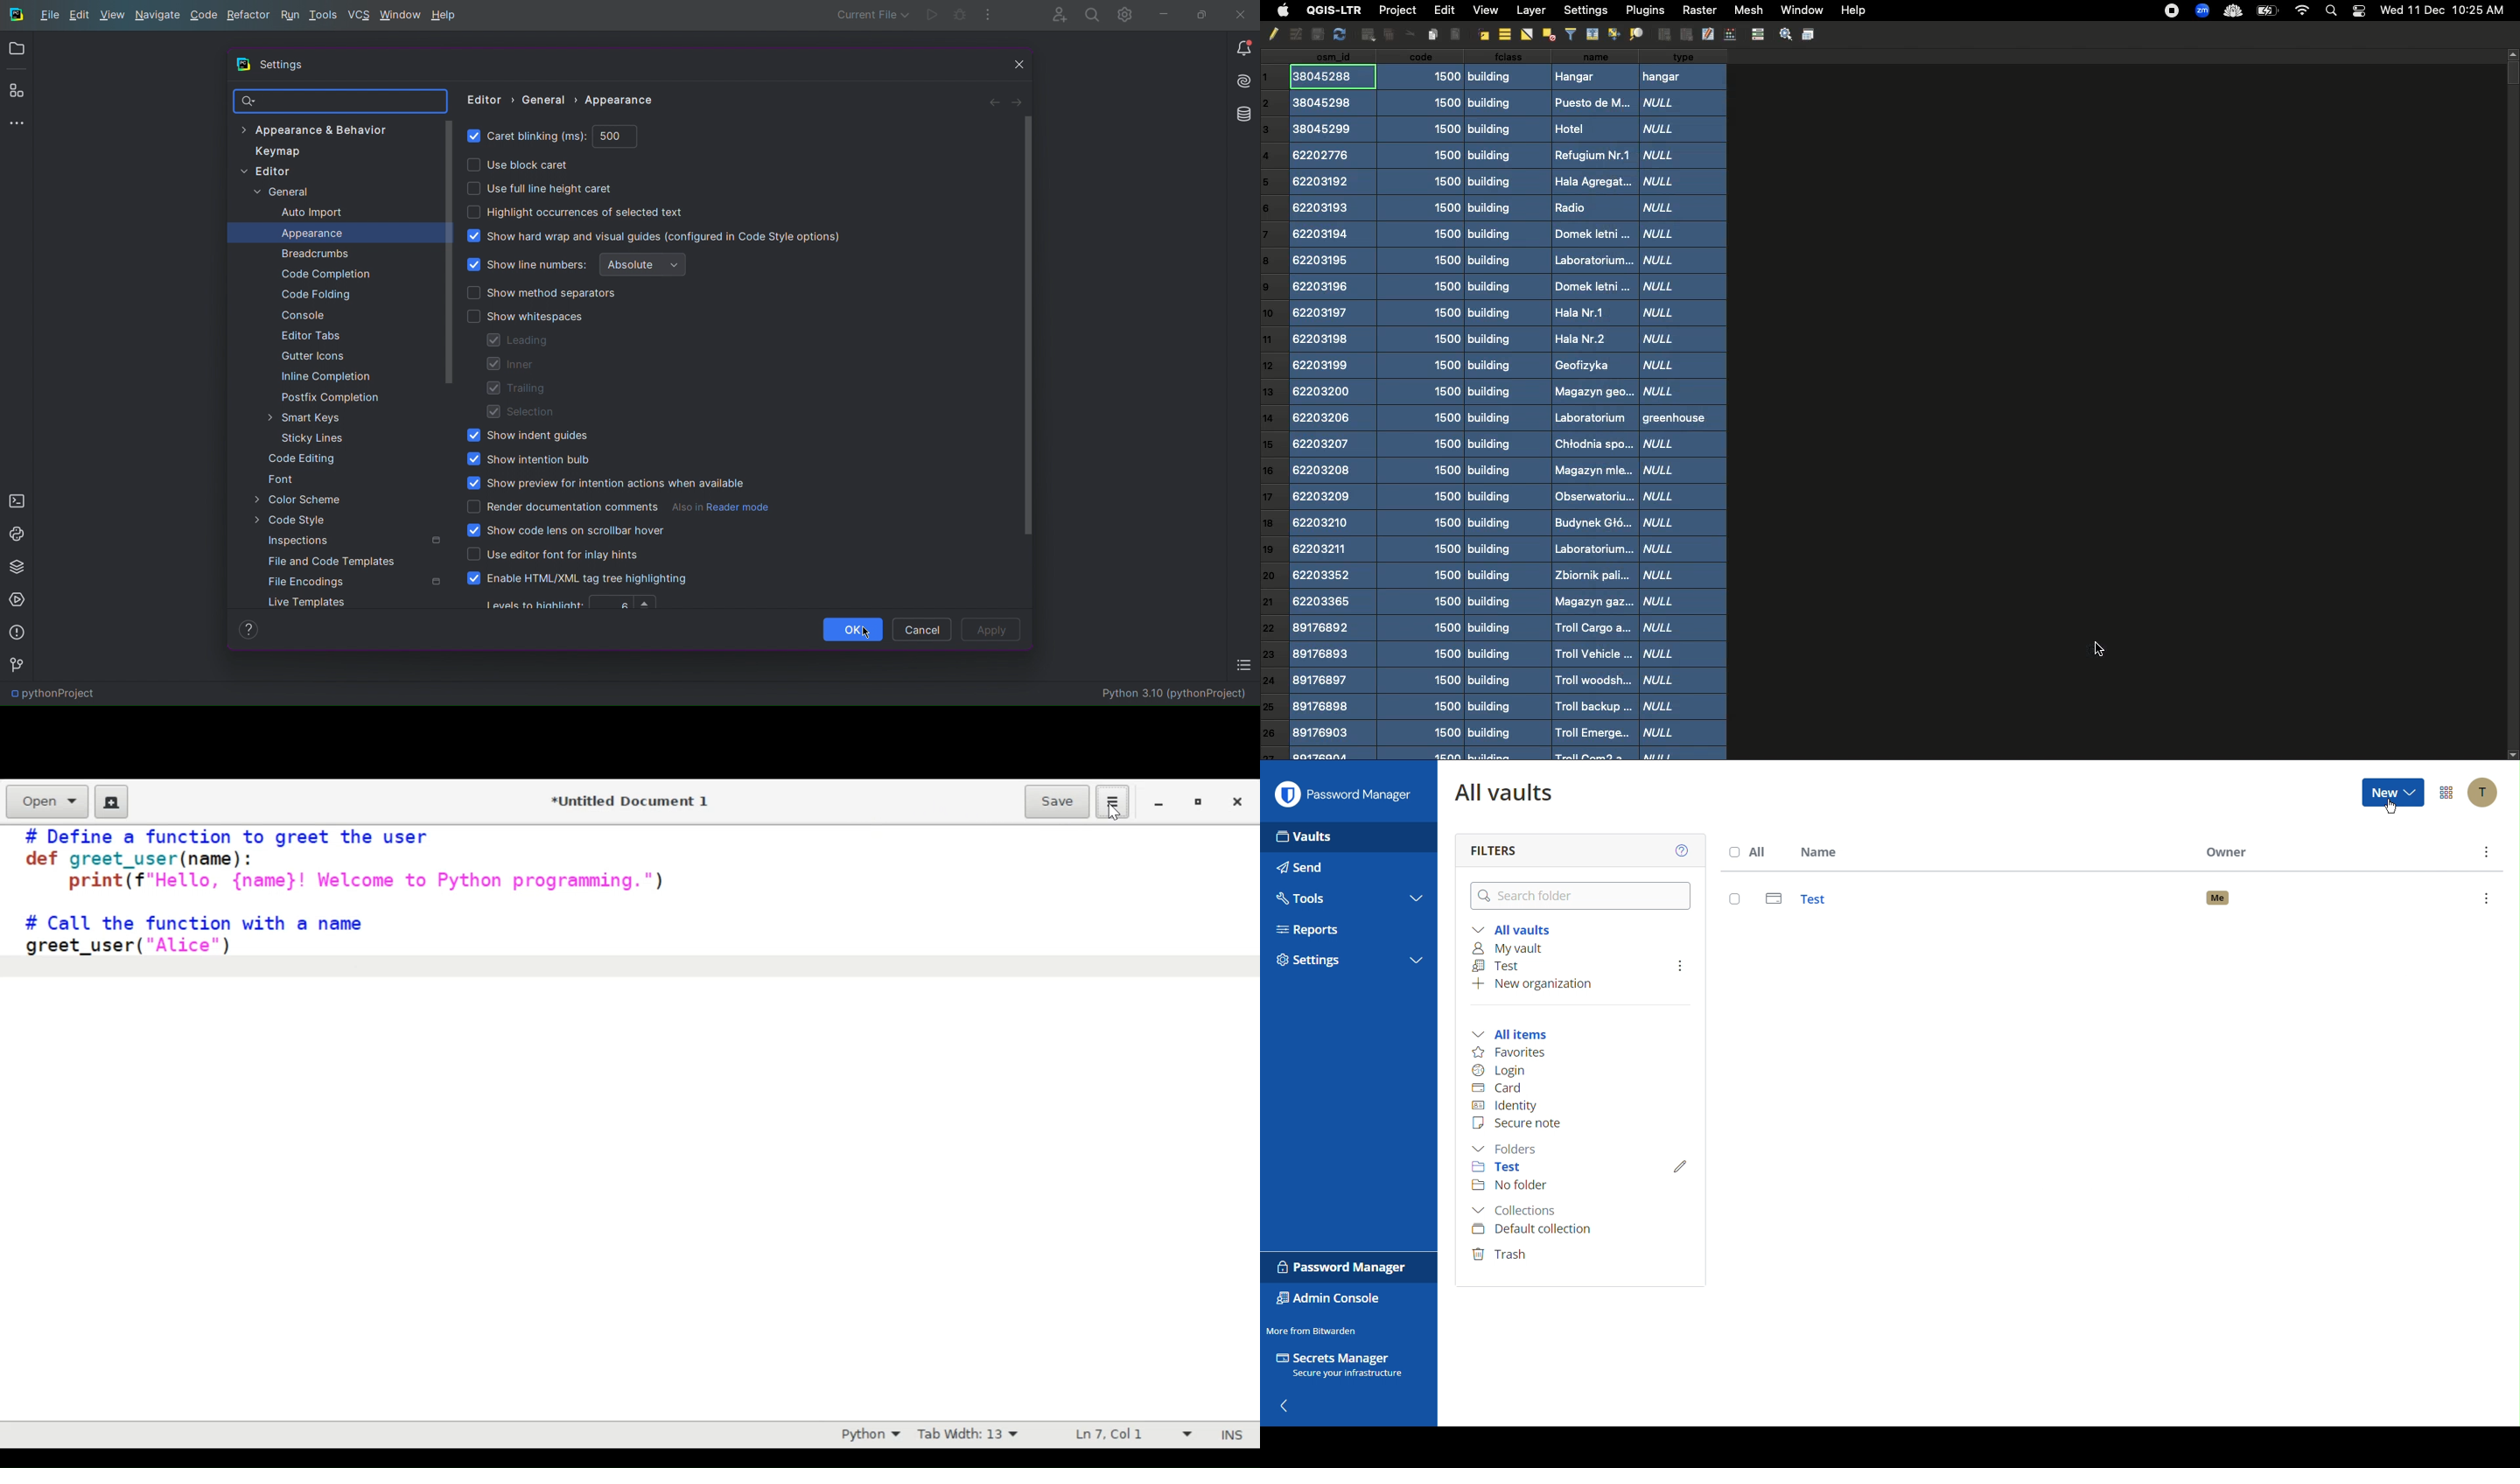 The width and height of the screenshot is (2520, 1484). I want to click on TODO, so click(1243, 667).